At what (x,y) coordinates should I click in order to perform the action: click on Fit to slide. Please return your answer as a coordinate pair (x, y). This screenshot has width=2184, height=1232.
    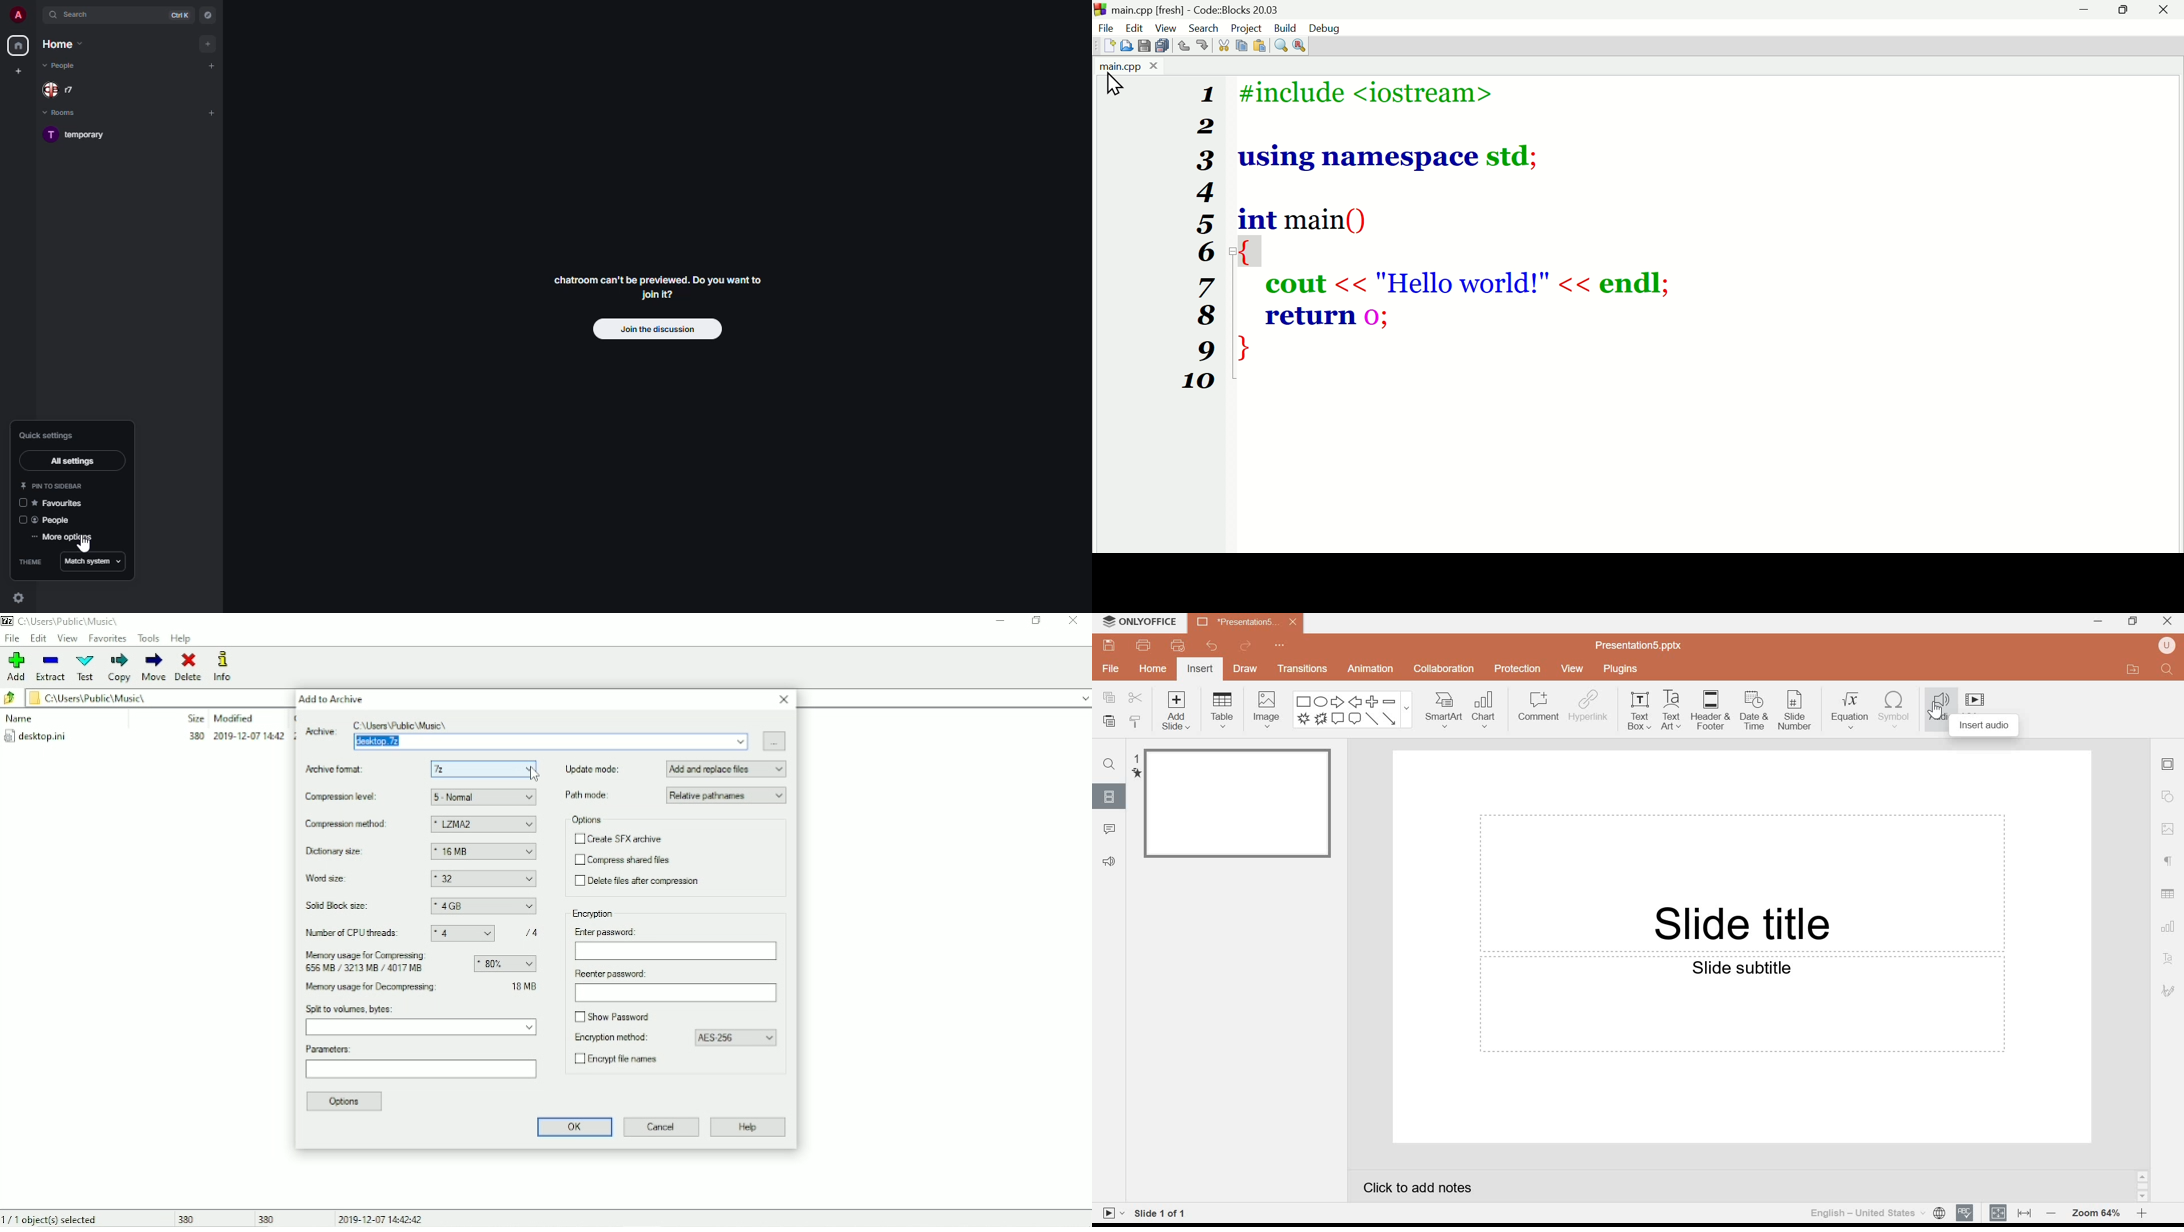
    Looking at the image, I should click on (1999, 1212).